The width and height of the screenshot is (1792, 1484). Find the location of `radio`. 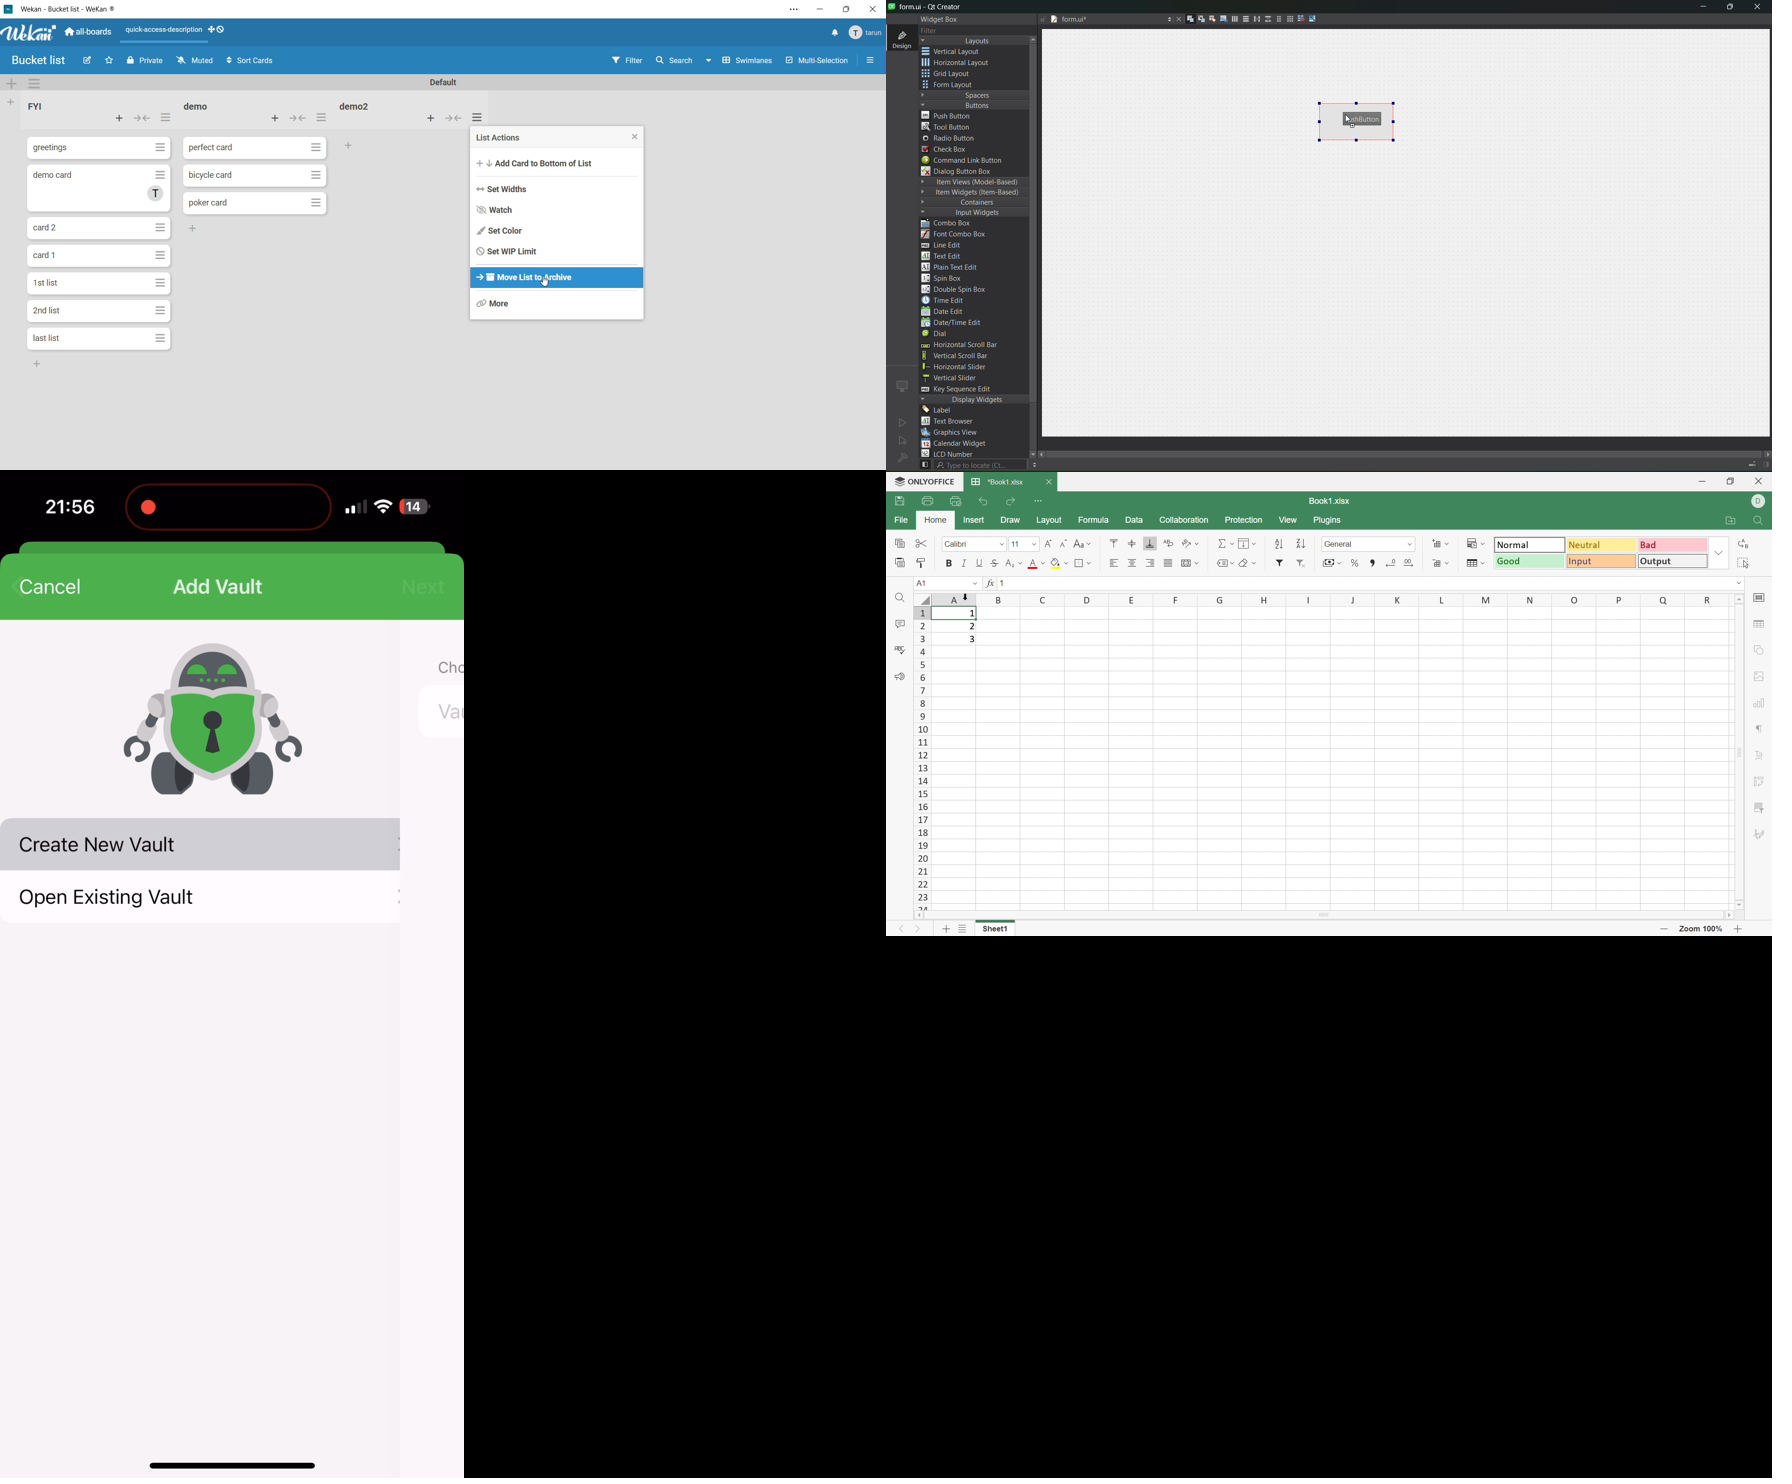

radio is located at coordinates (952, 139).